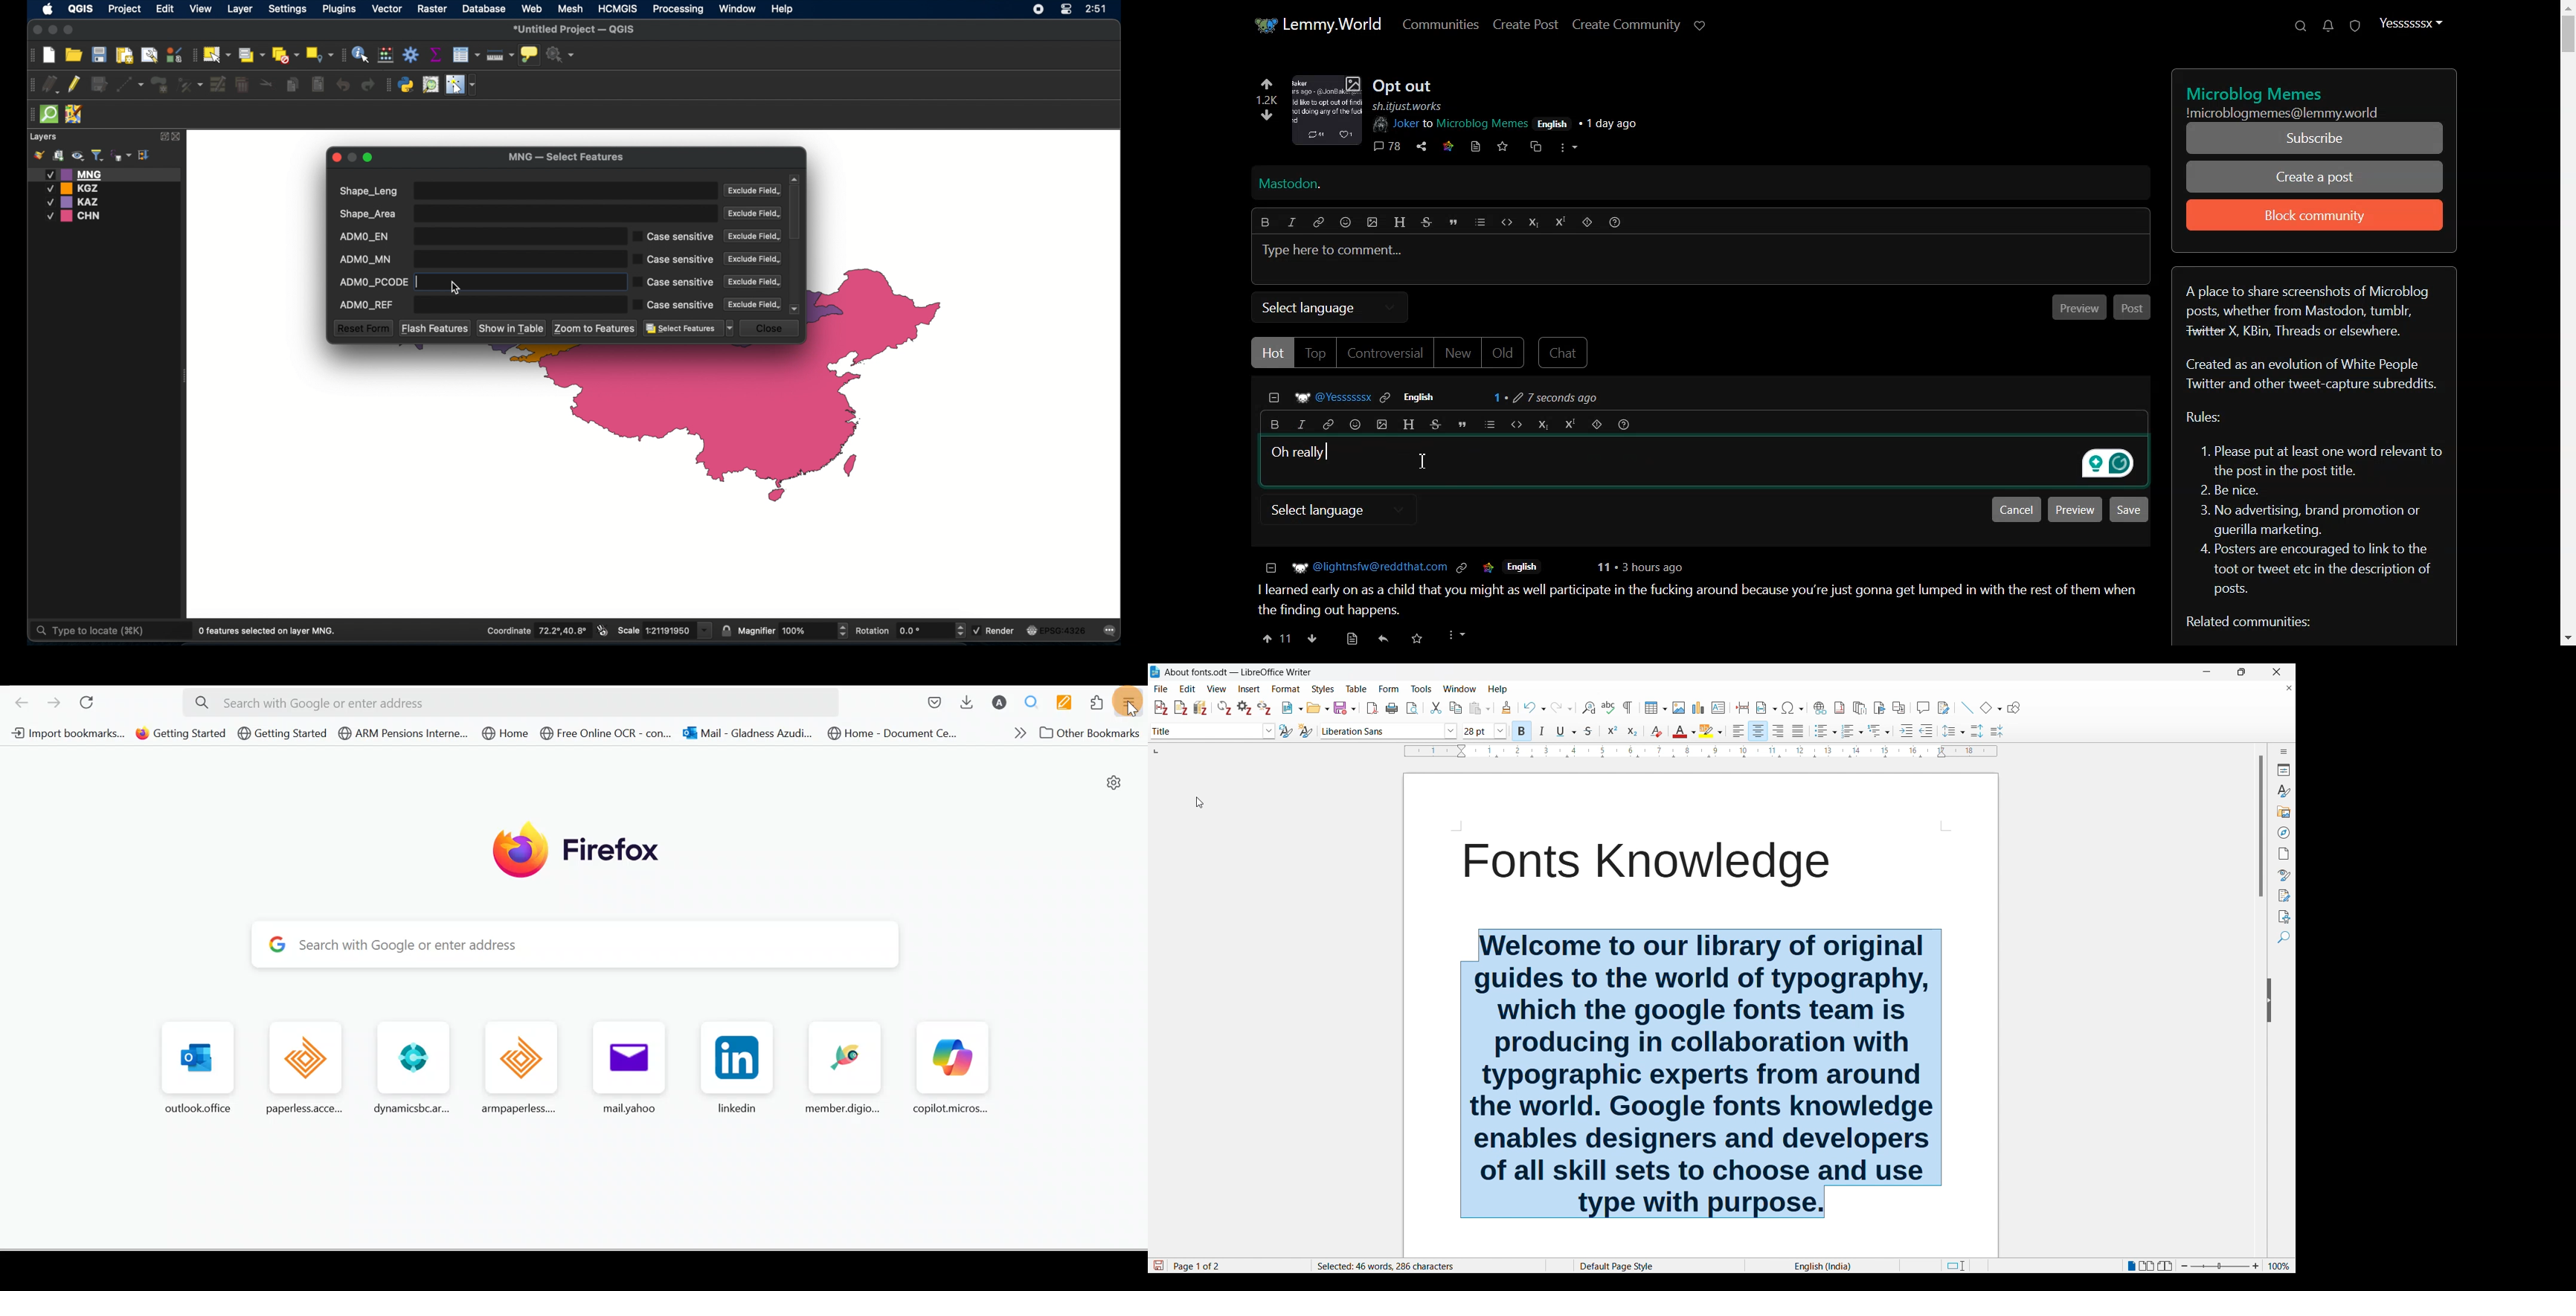 This screenshot has width=2576, height=1316. I want to click on Insert field, so click(1767, 708).